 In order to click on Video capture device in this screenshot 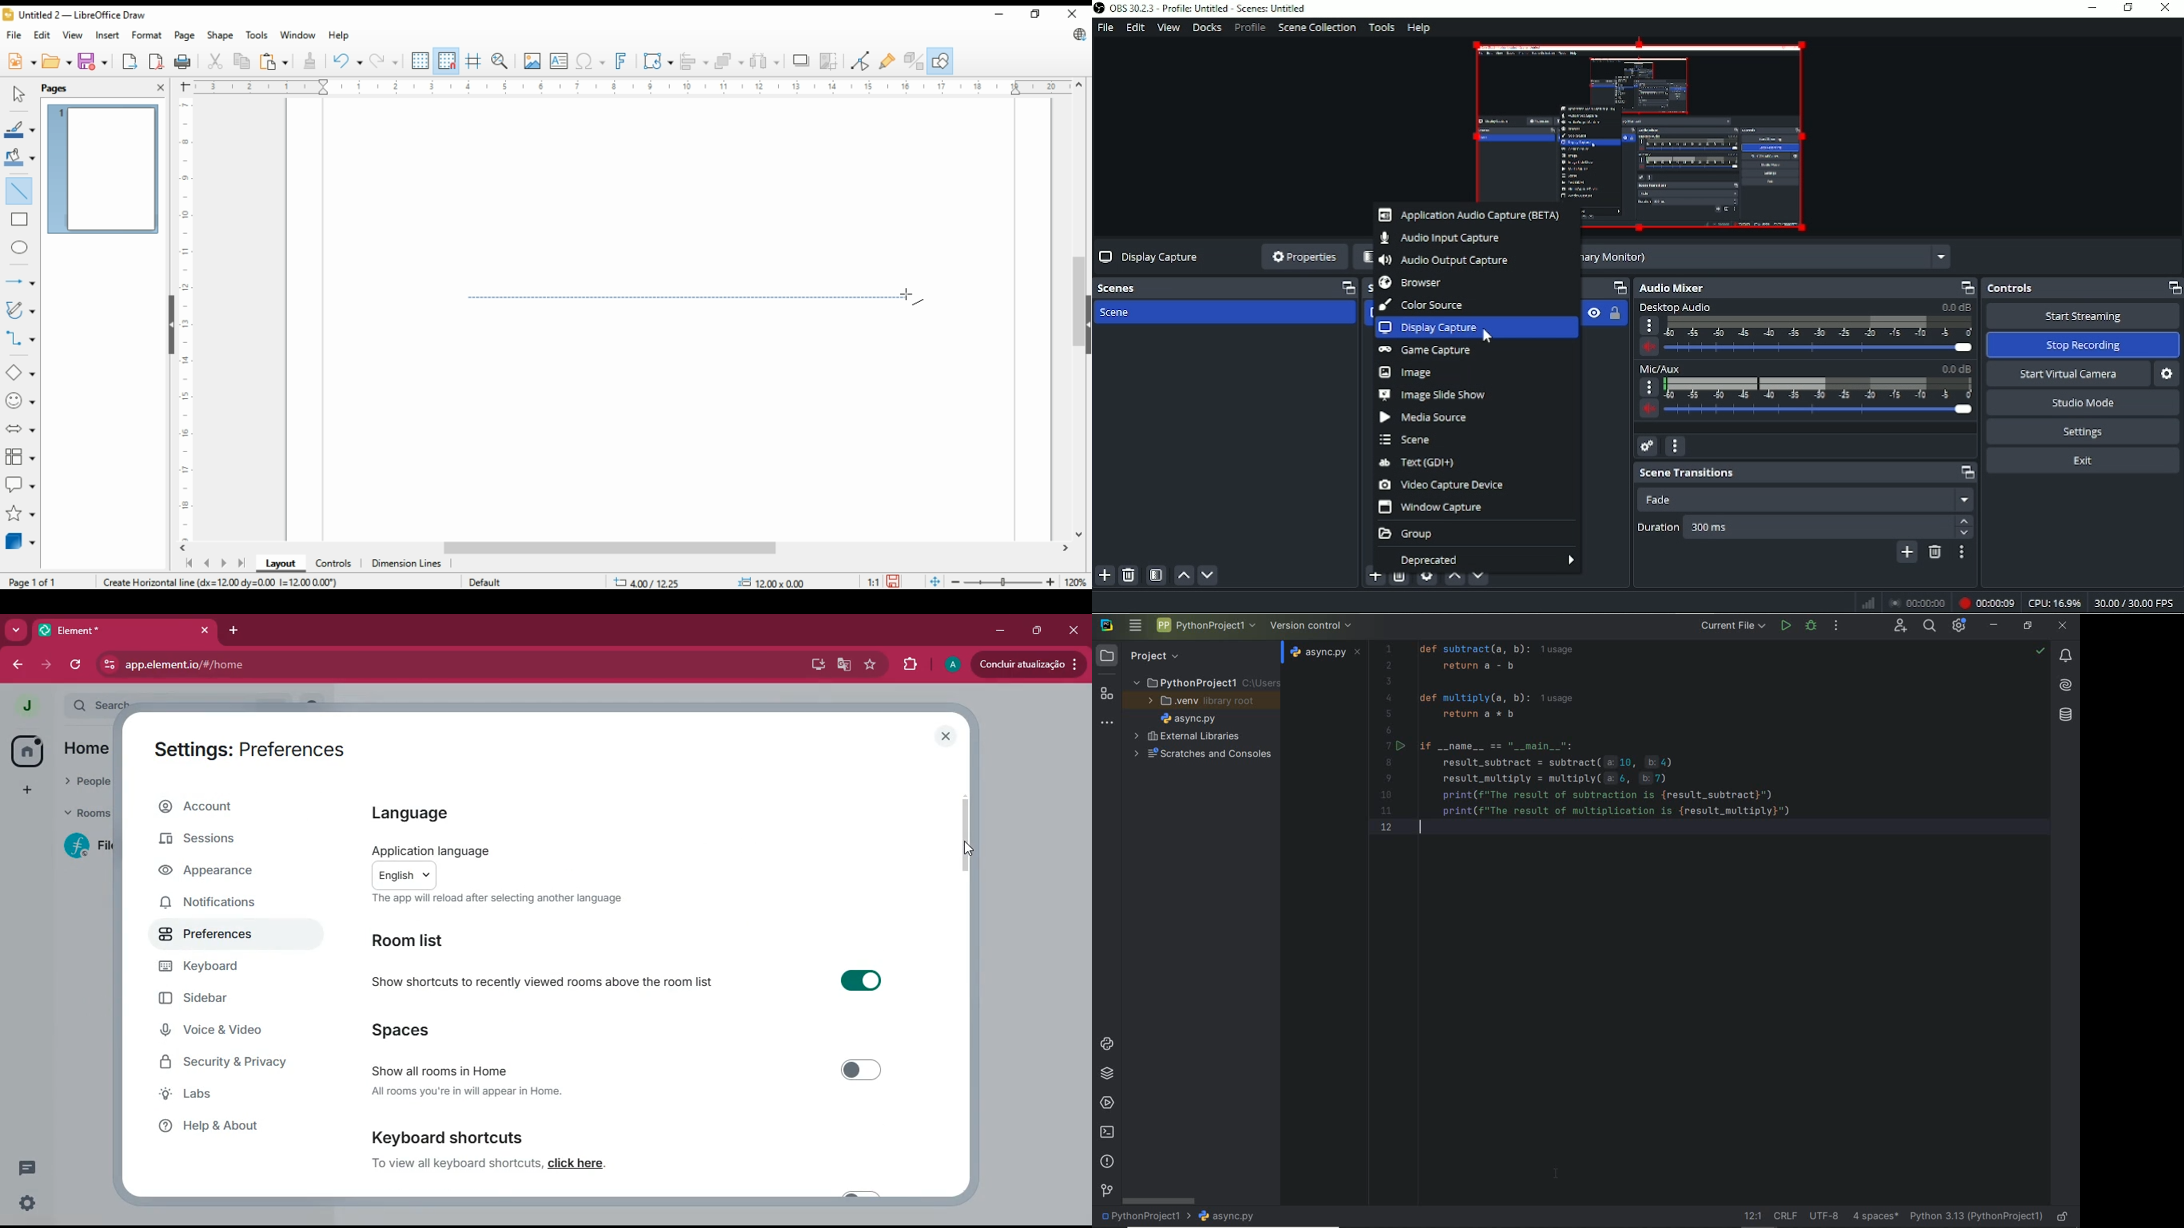, I will do `click(1442, 485)`.